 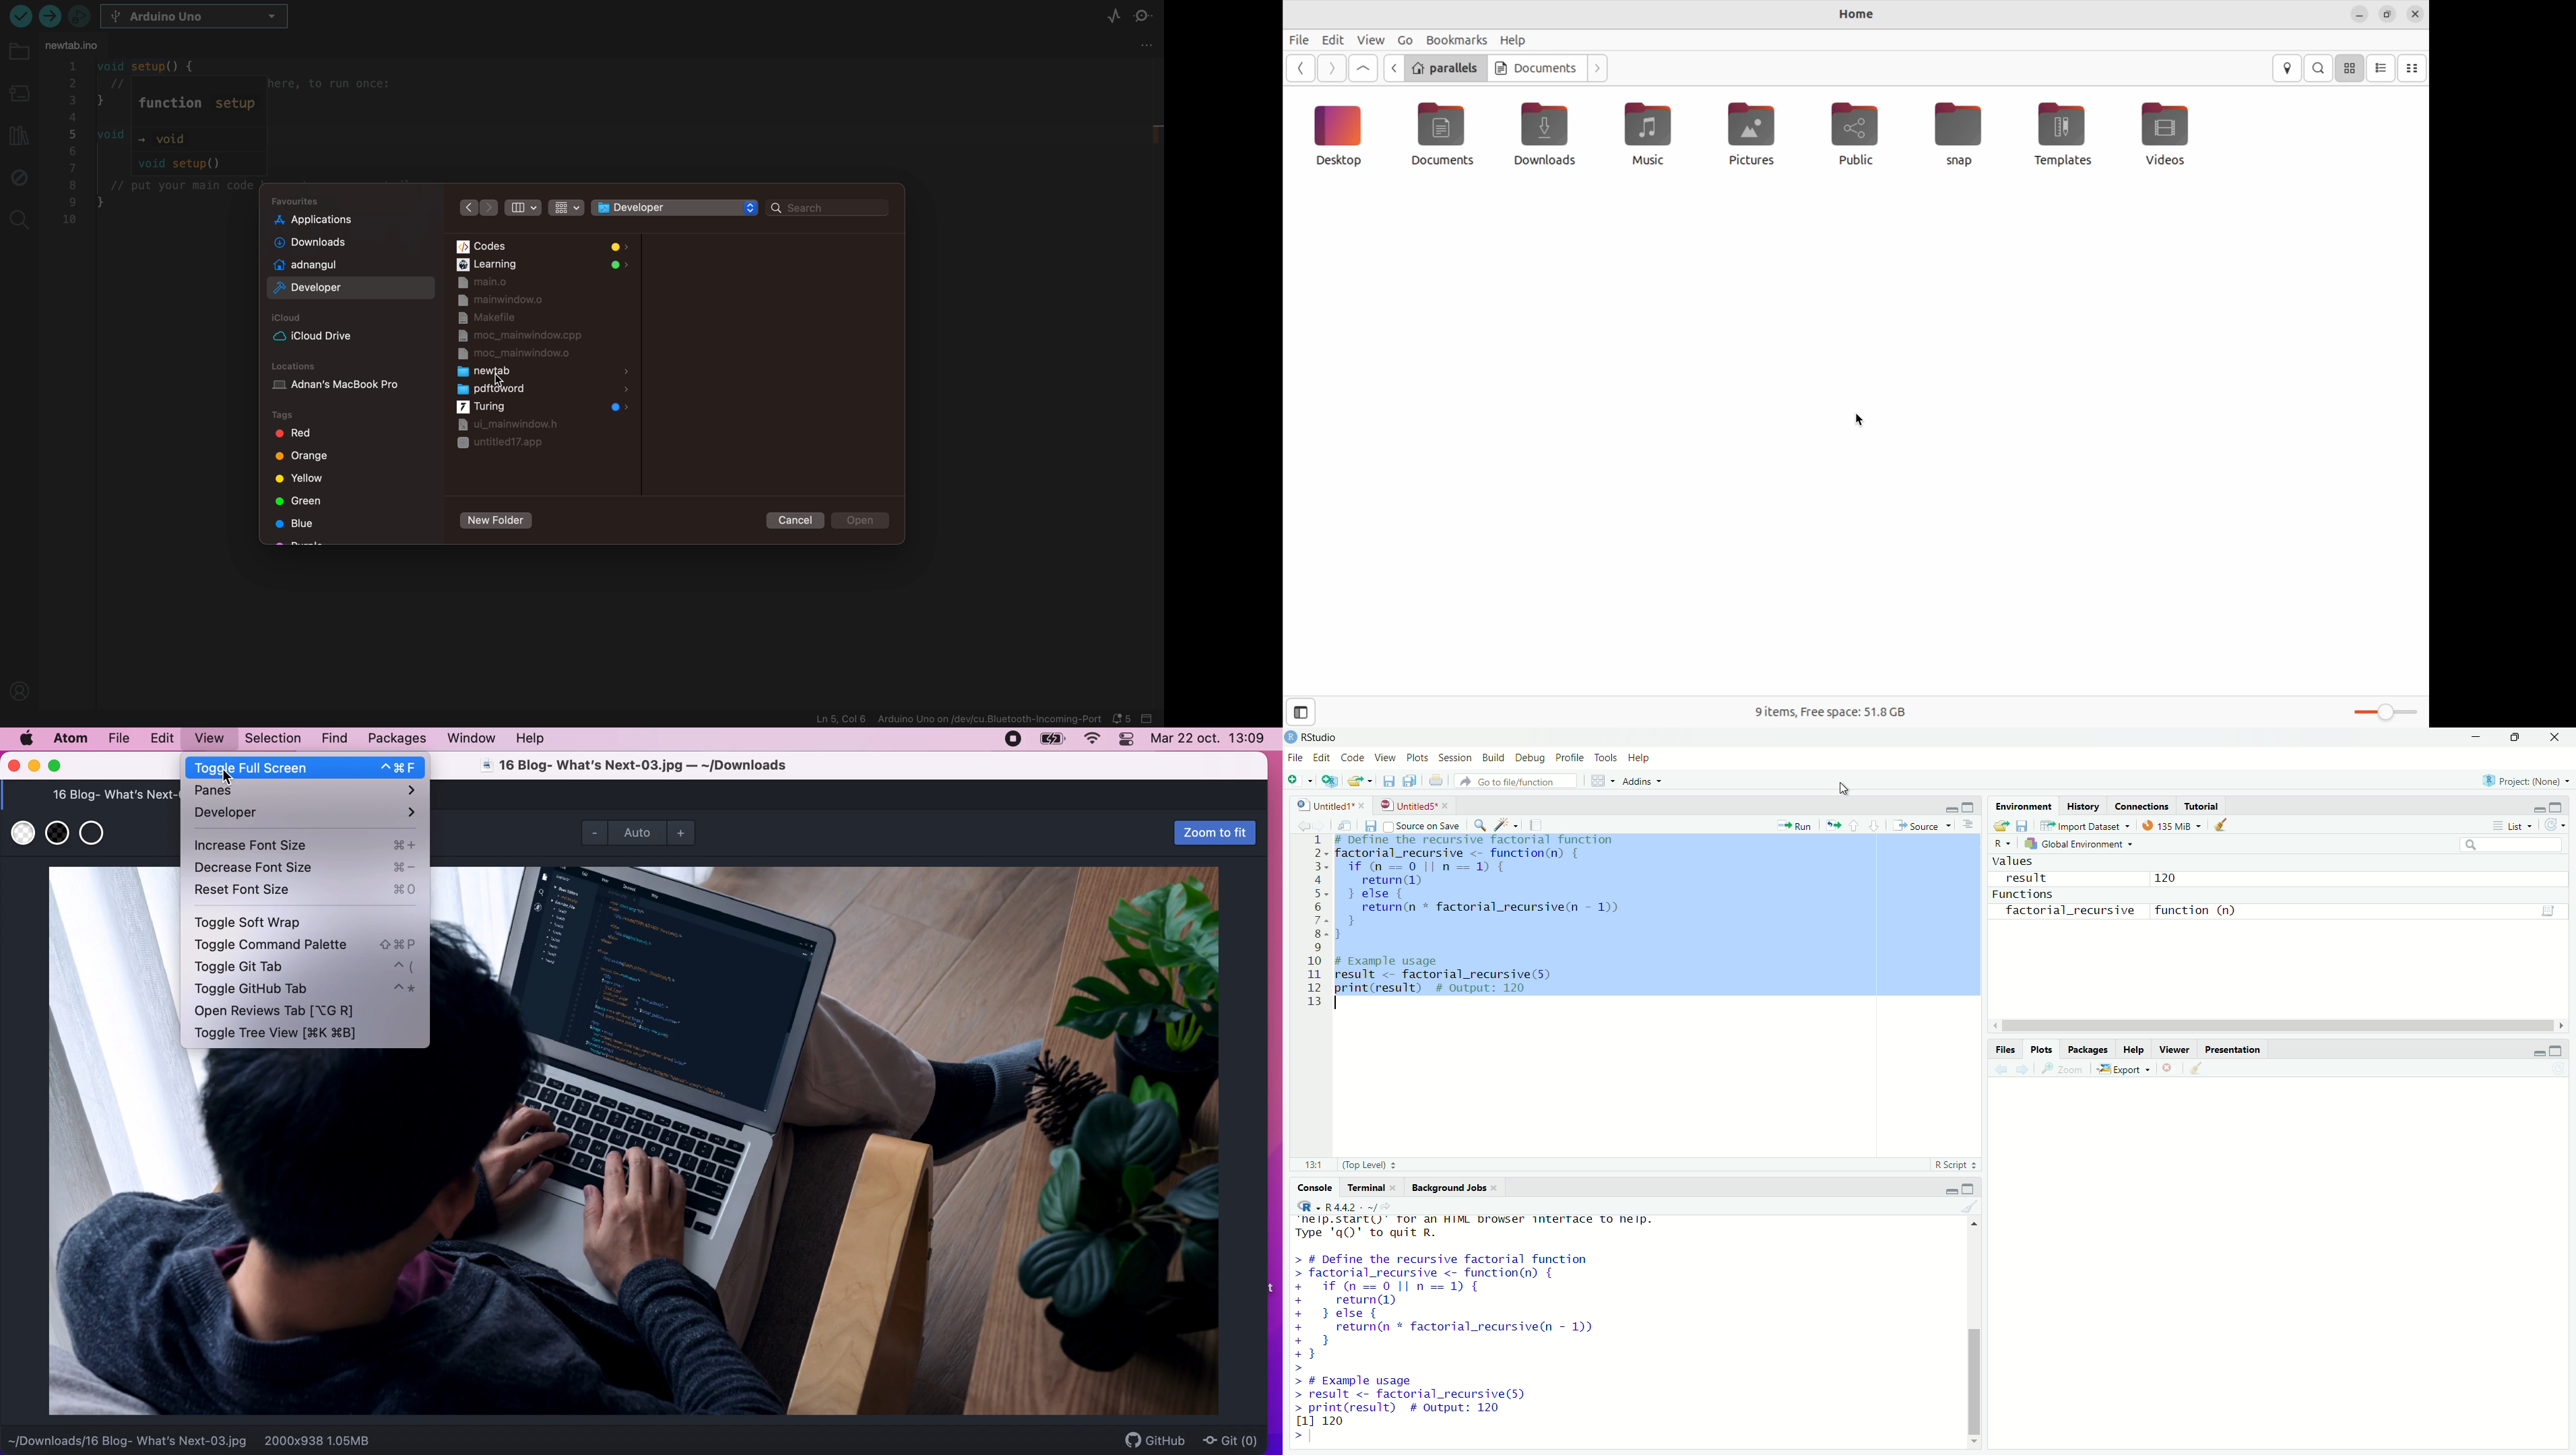 What do you see at coordinates (2199, 1066) in the screenshot?
I see `Clear console (Ctrl +L)` at bounding box center [2199, 1066].